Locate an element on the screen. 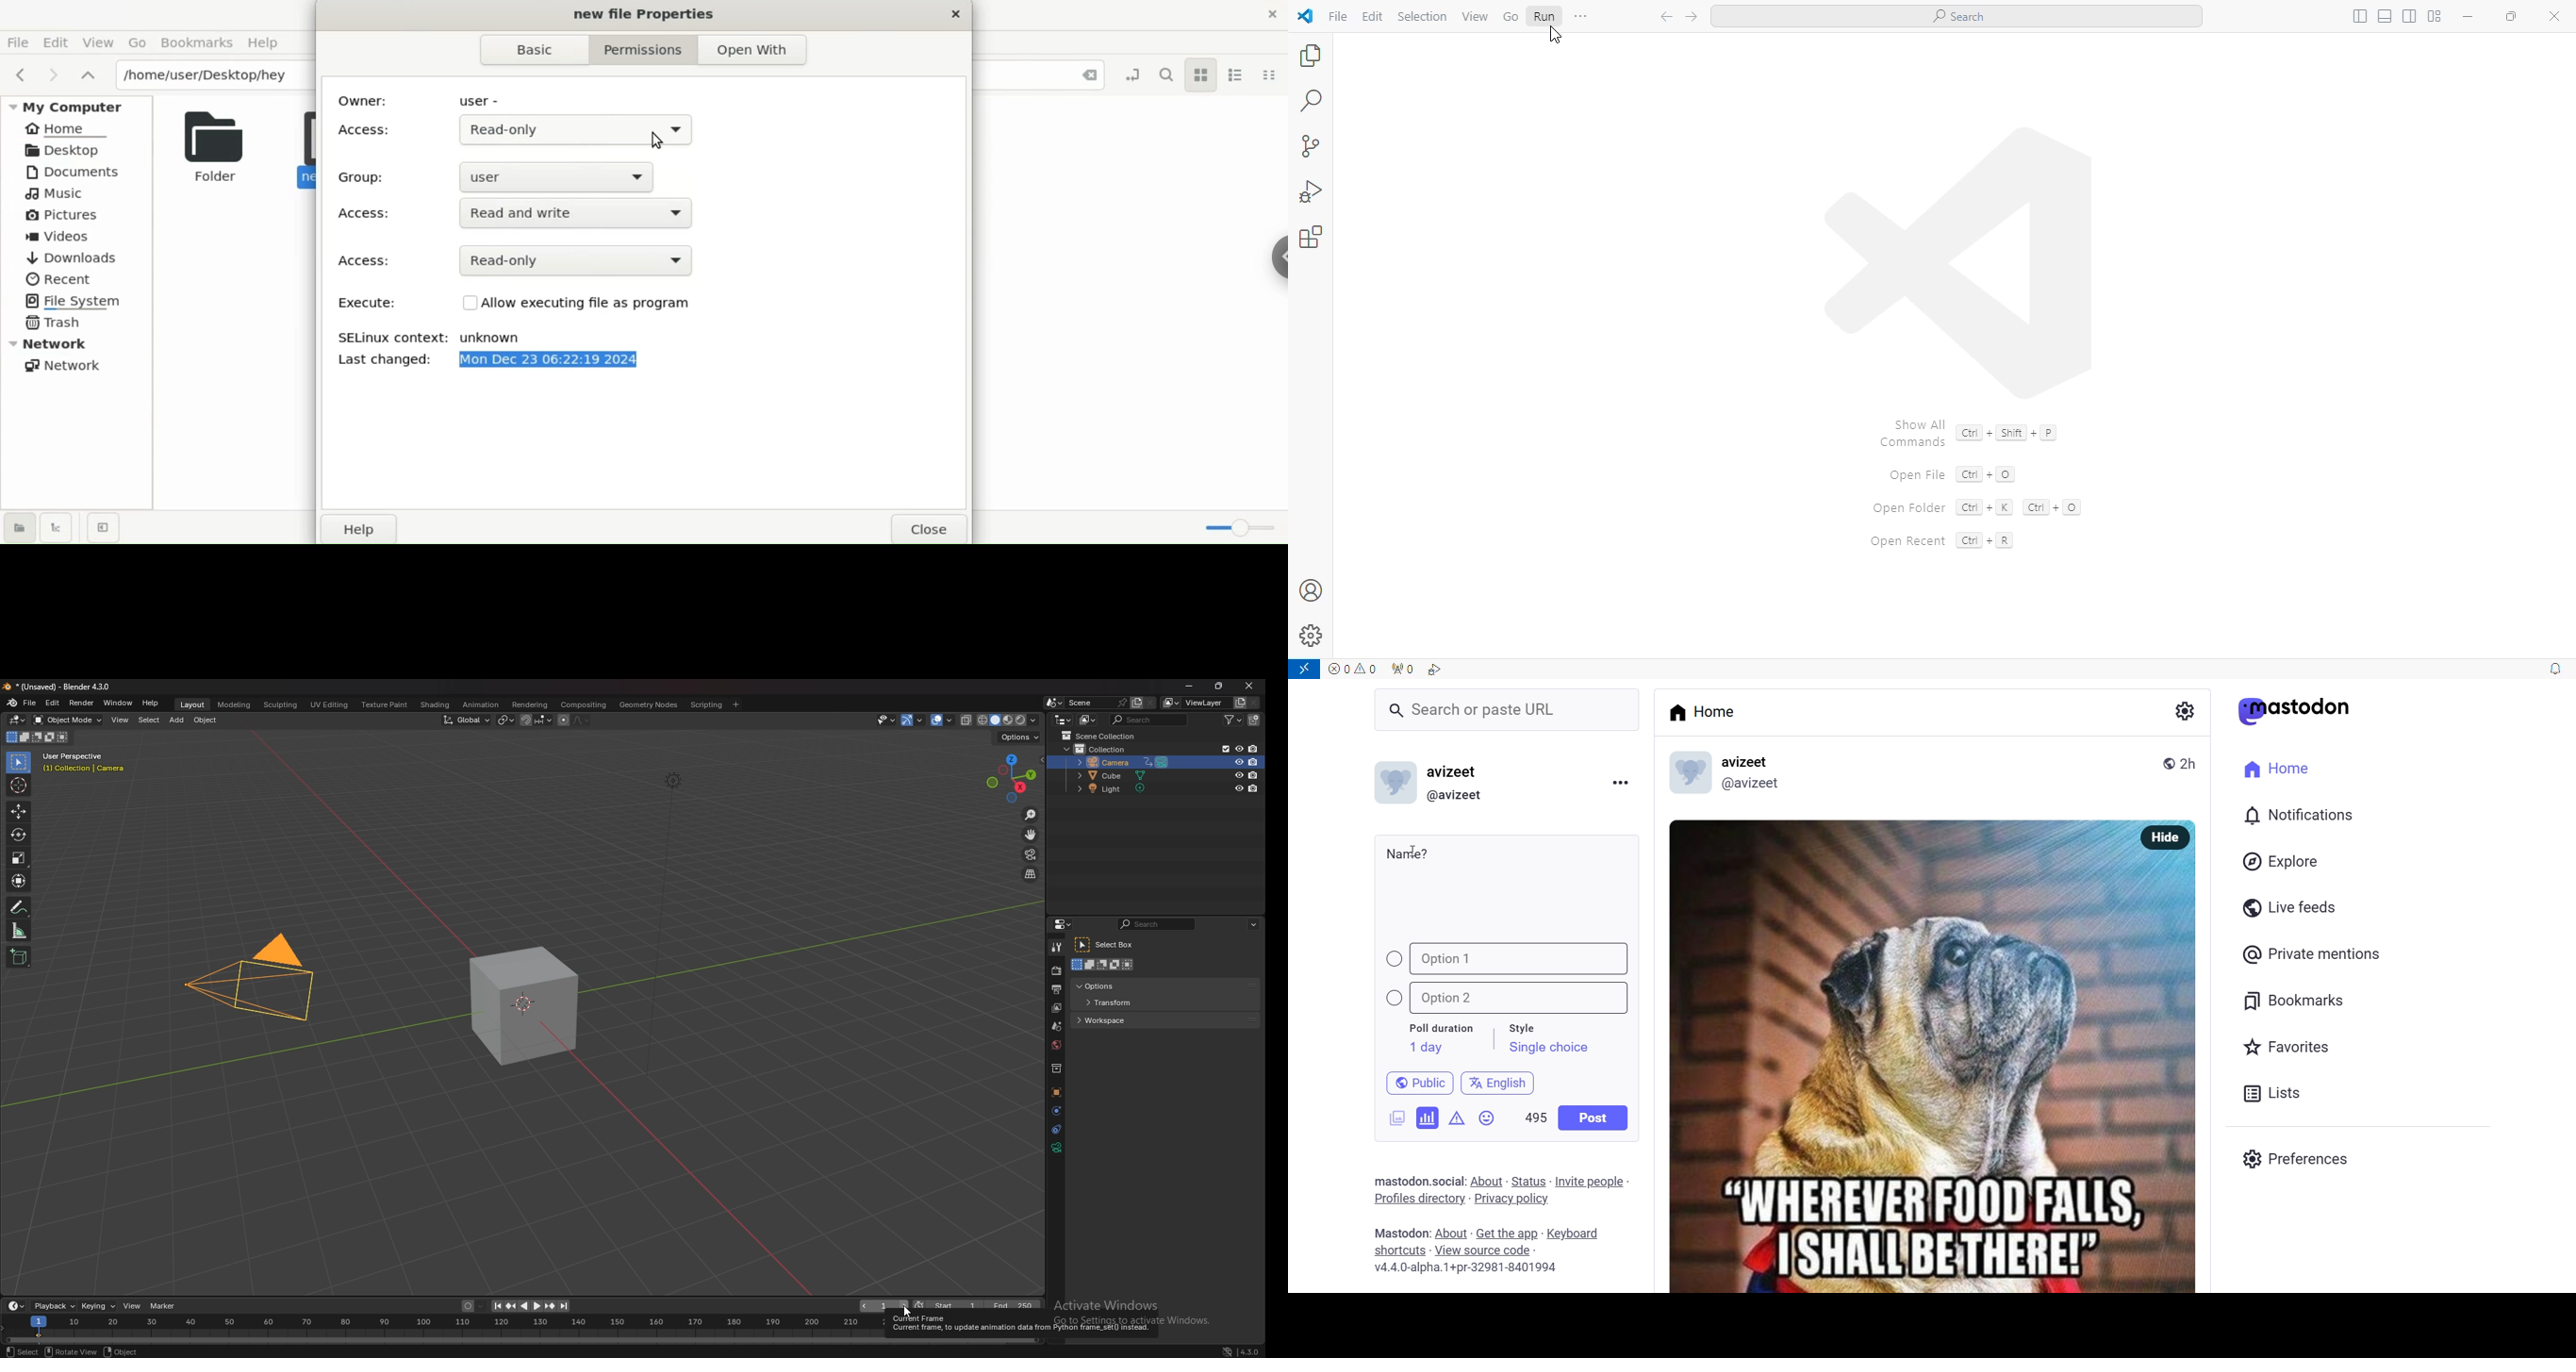 The width and height of the screenshot is (2576, 1372). avizeet is located at coordinates (1455, 774).